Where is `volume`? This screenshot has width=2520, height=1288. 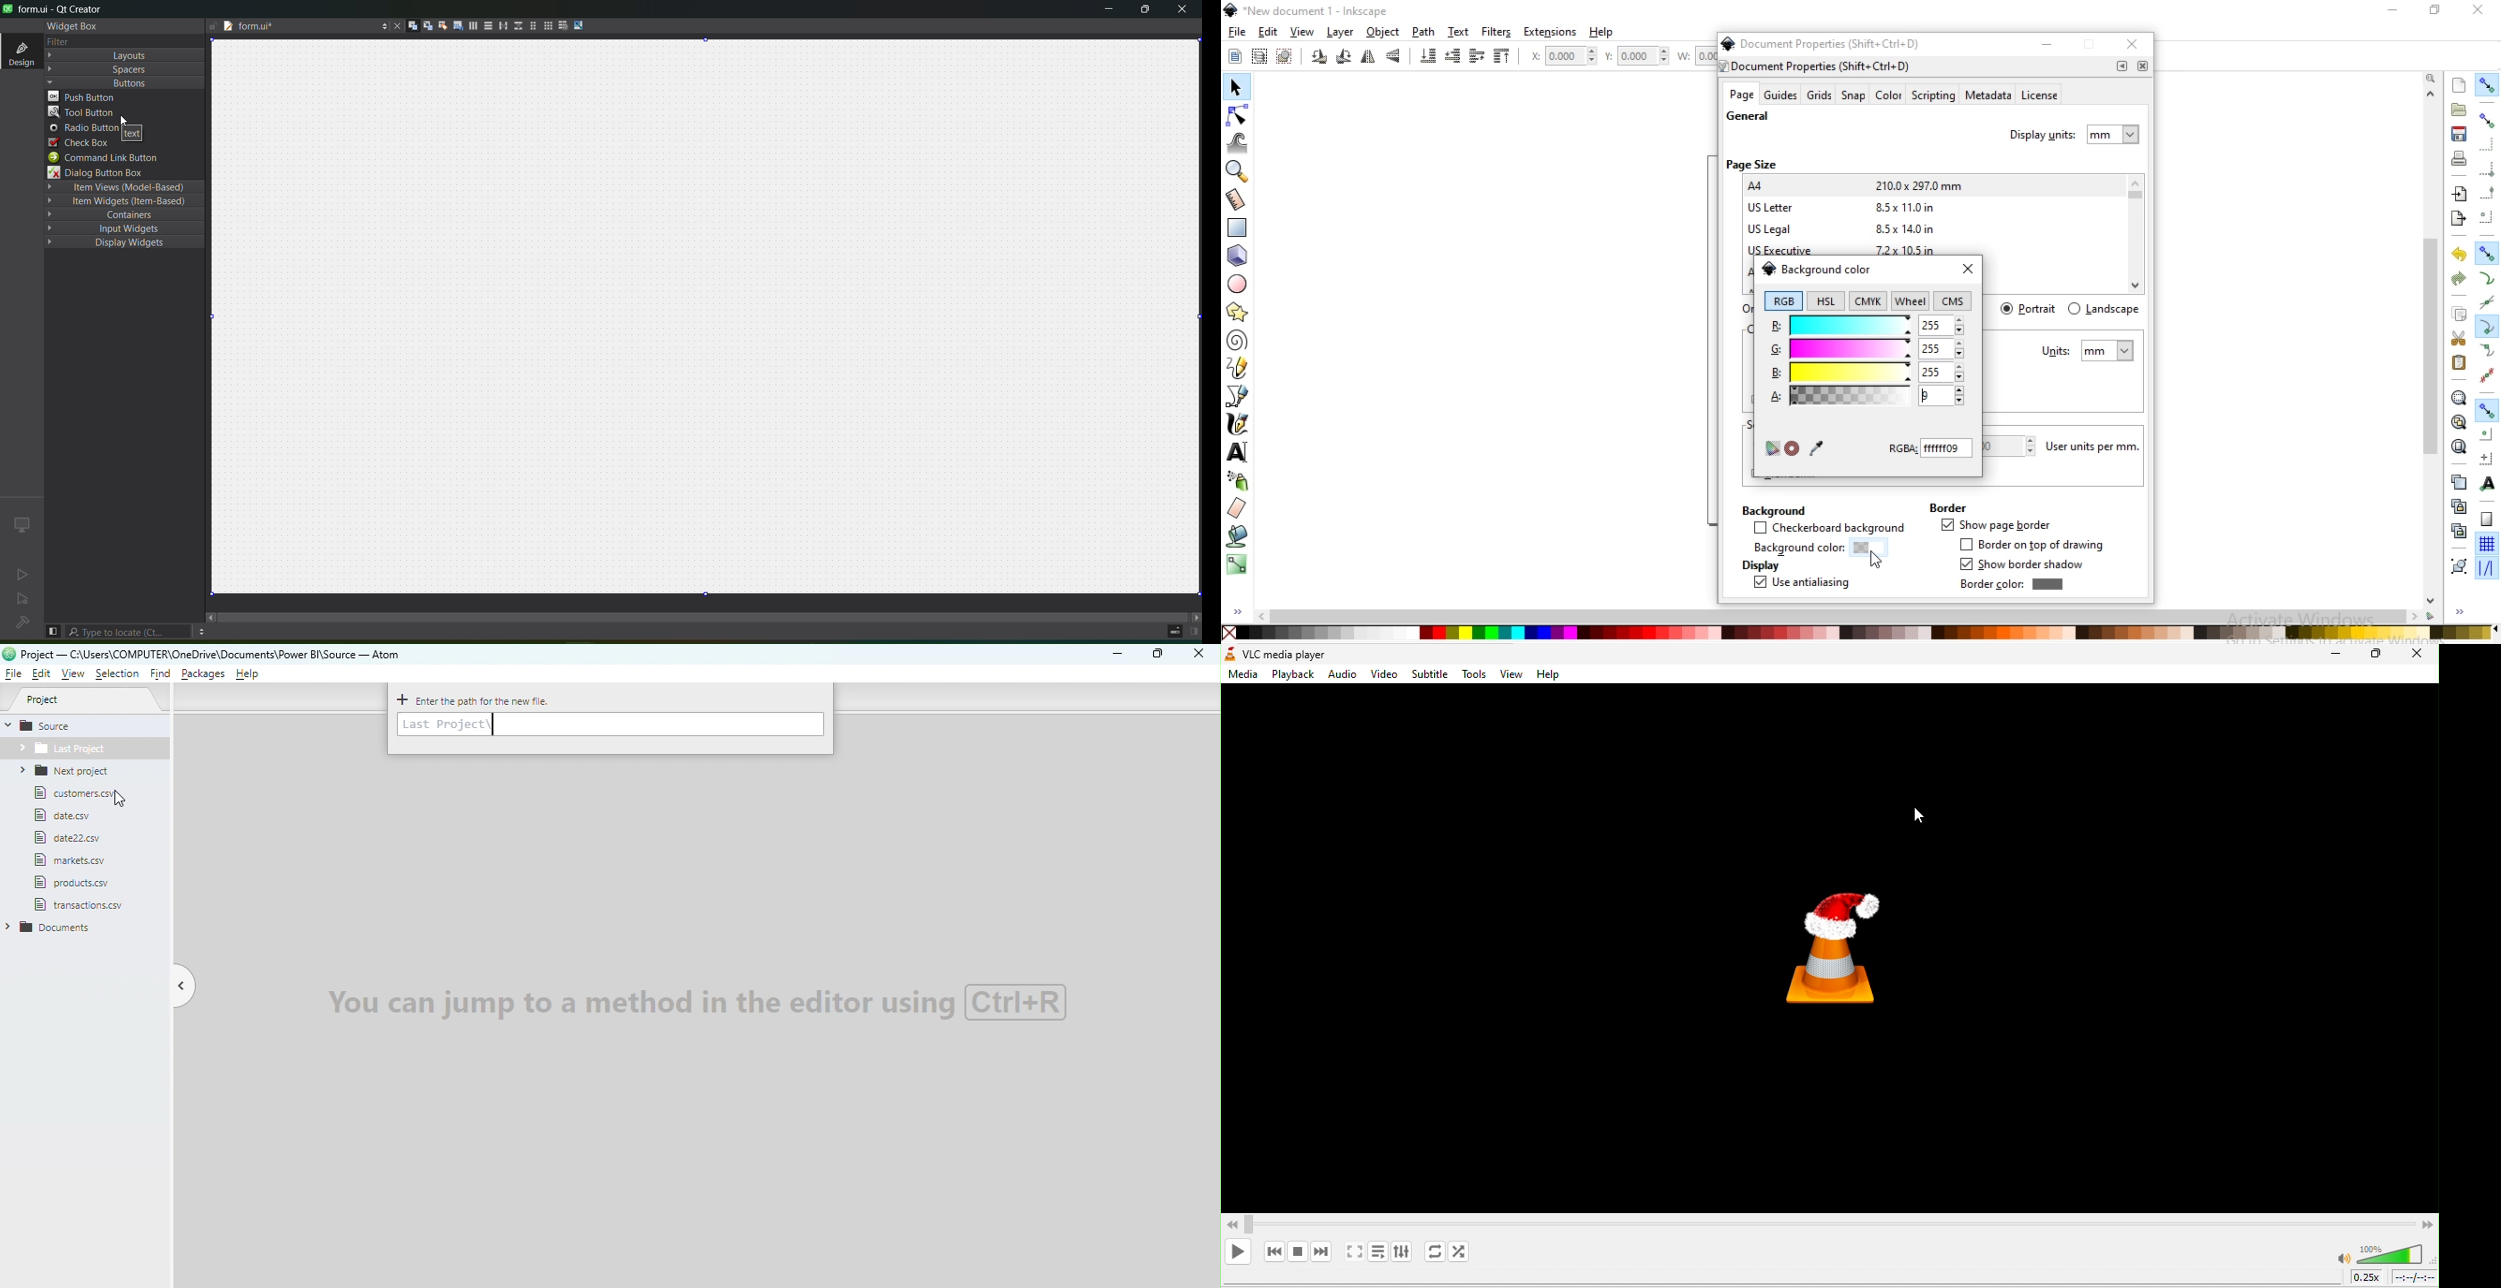
volume is located at coordinates (2379, 1254).